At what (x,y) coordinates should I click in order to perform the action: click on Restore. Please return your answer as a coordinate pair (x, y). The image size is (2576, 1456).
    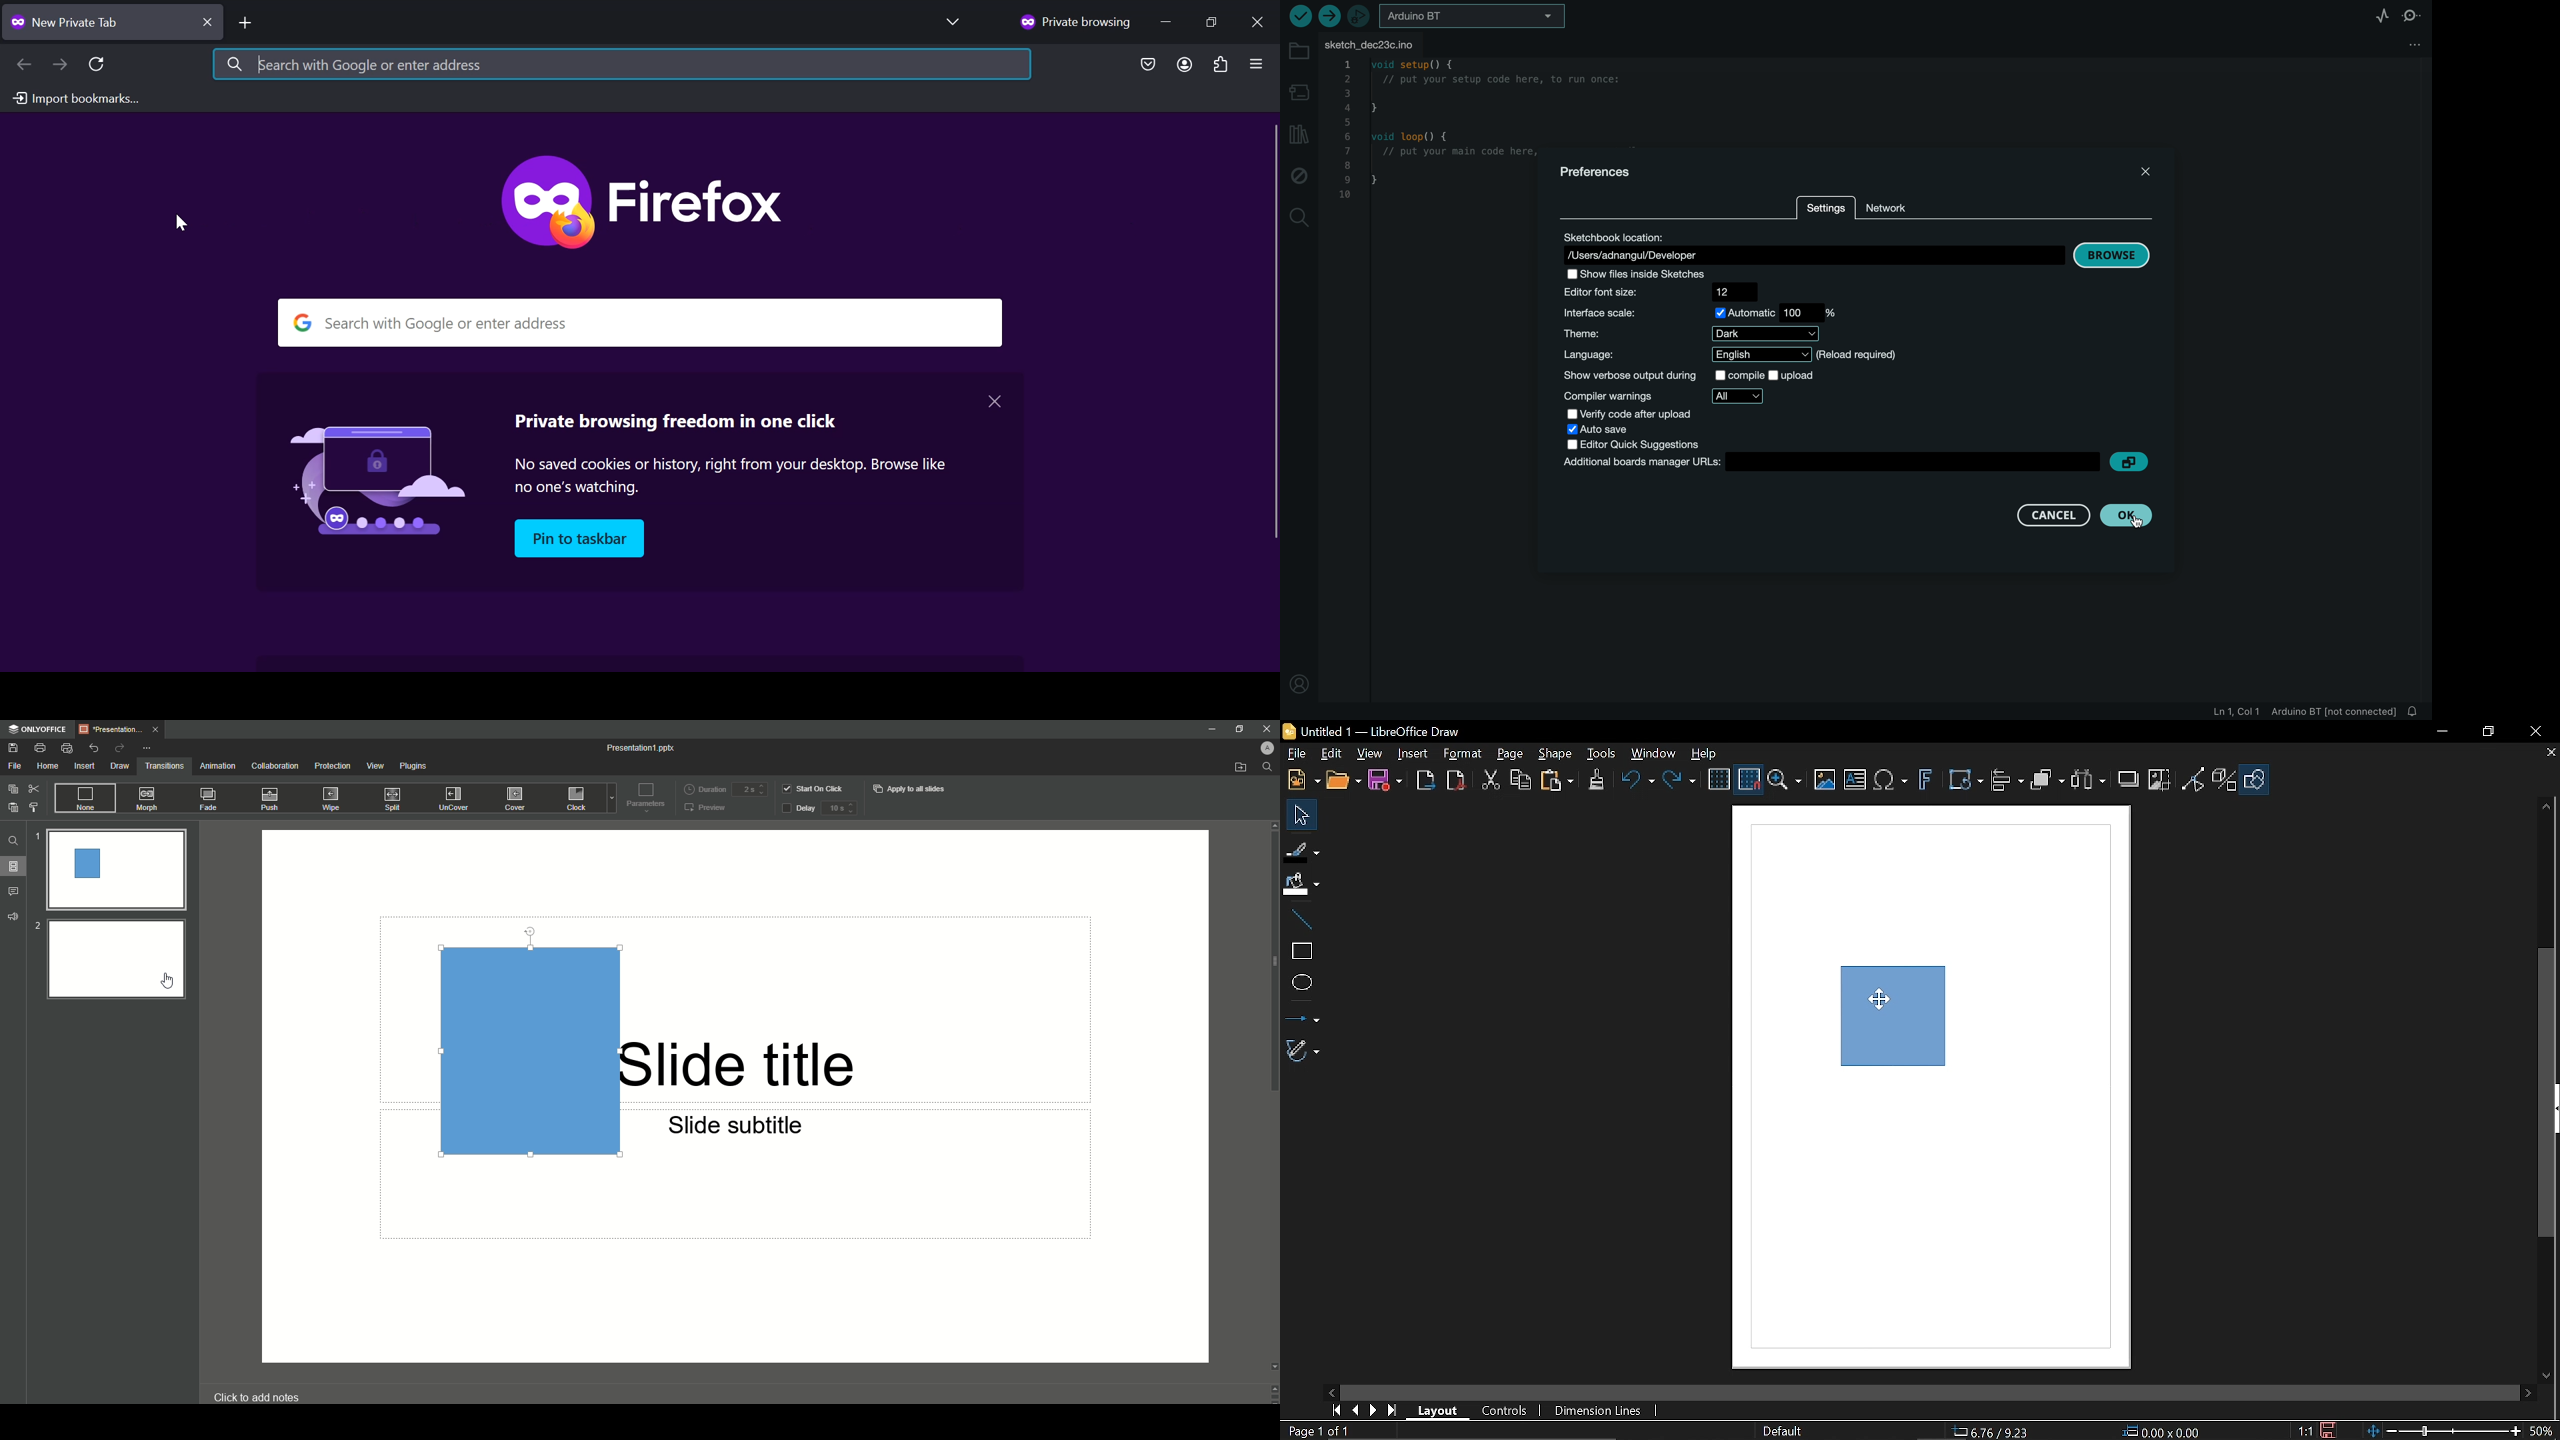
    Looking at the image, I should click on (1236, 729).